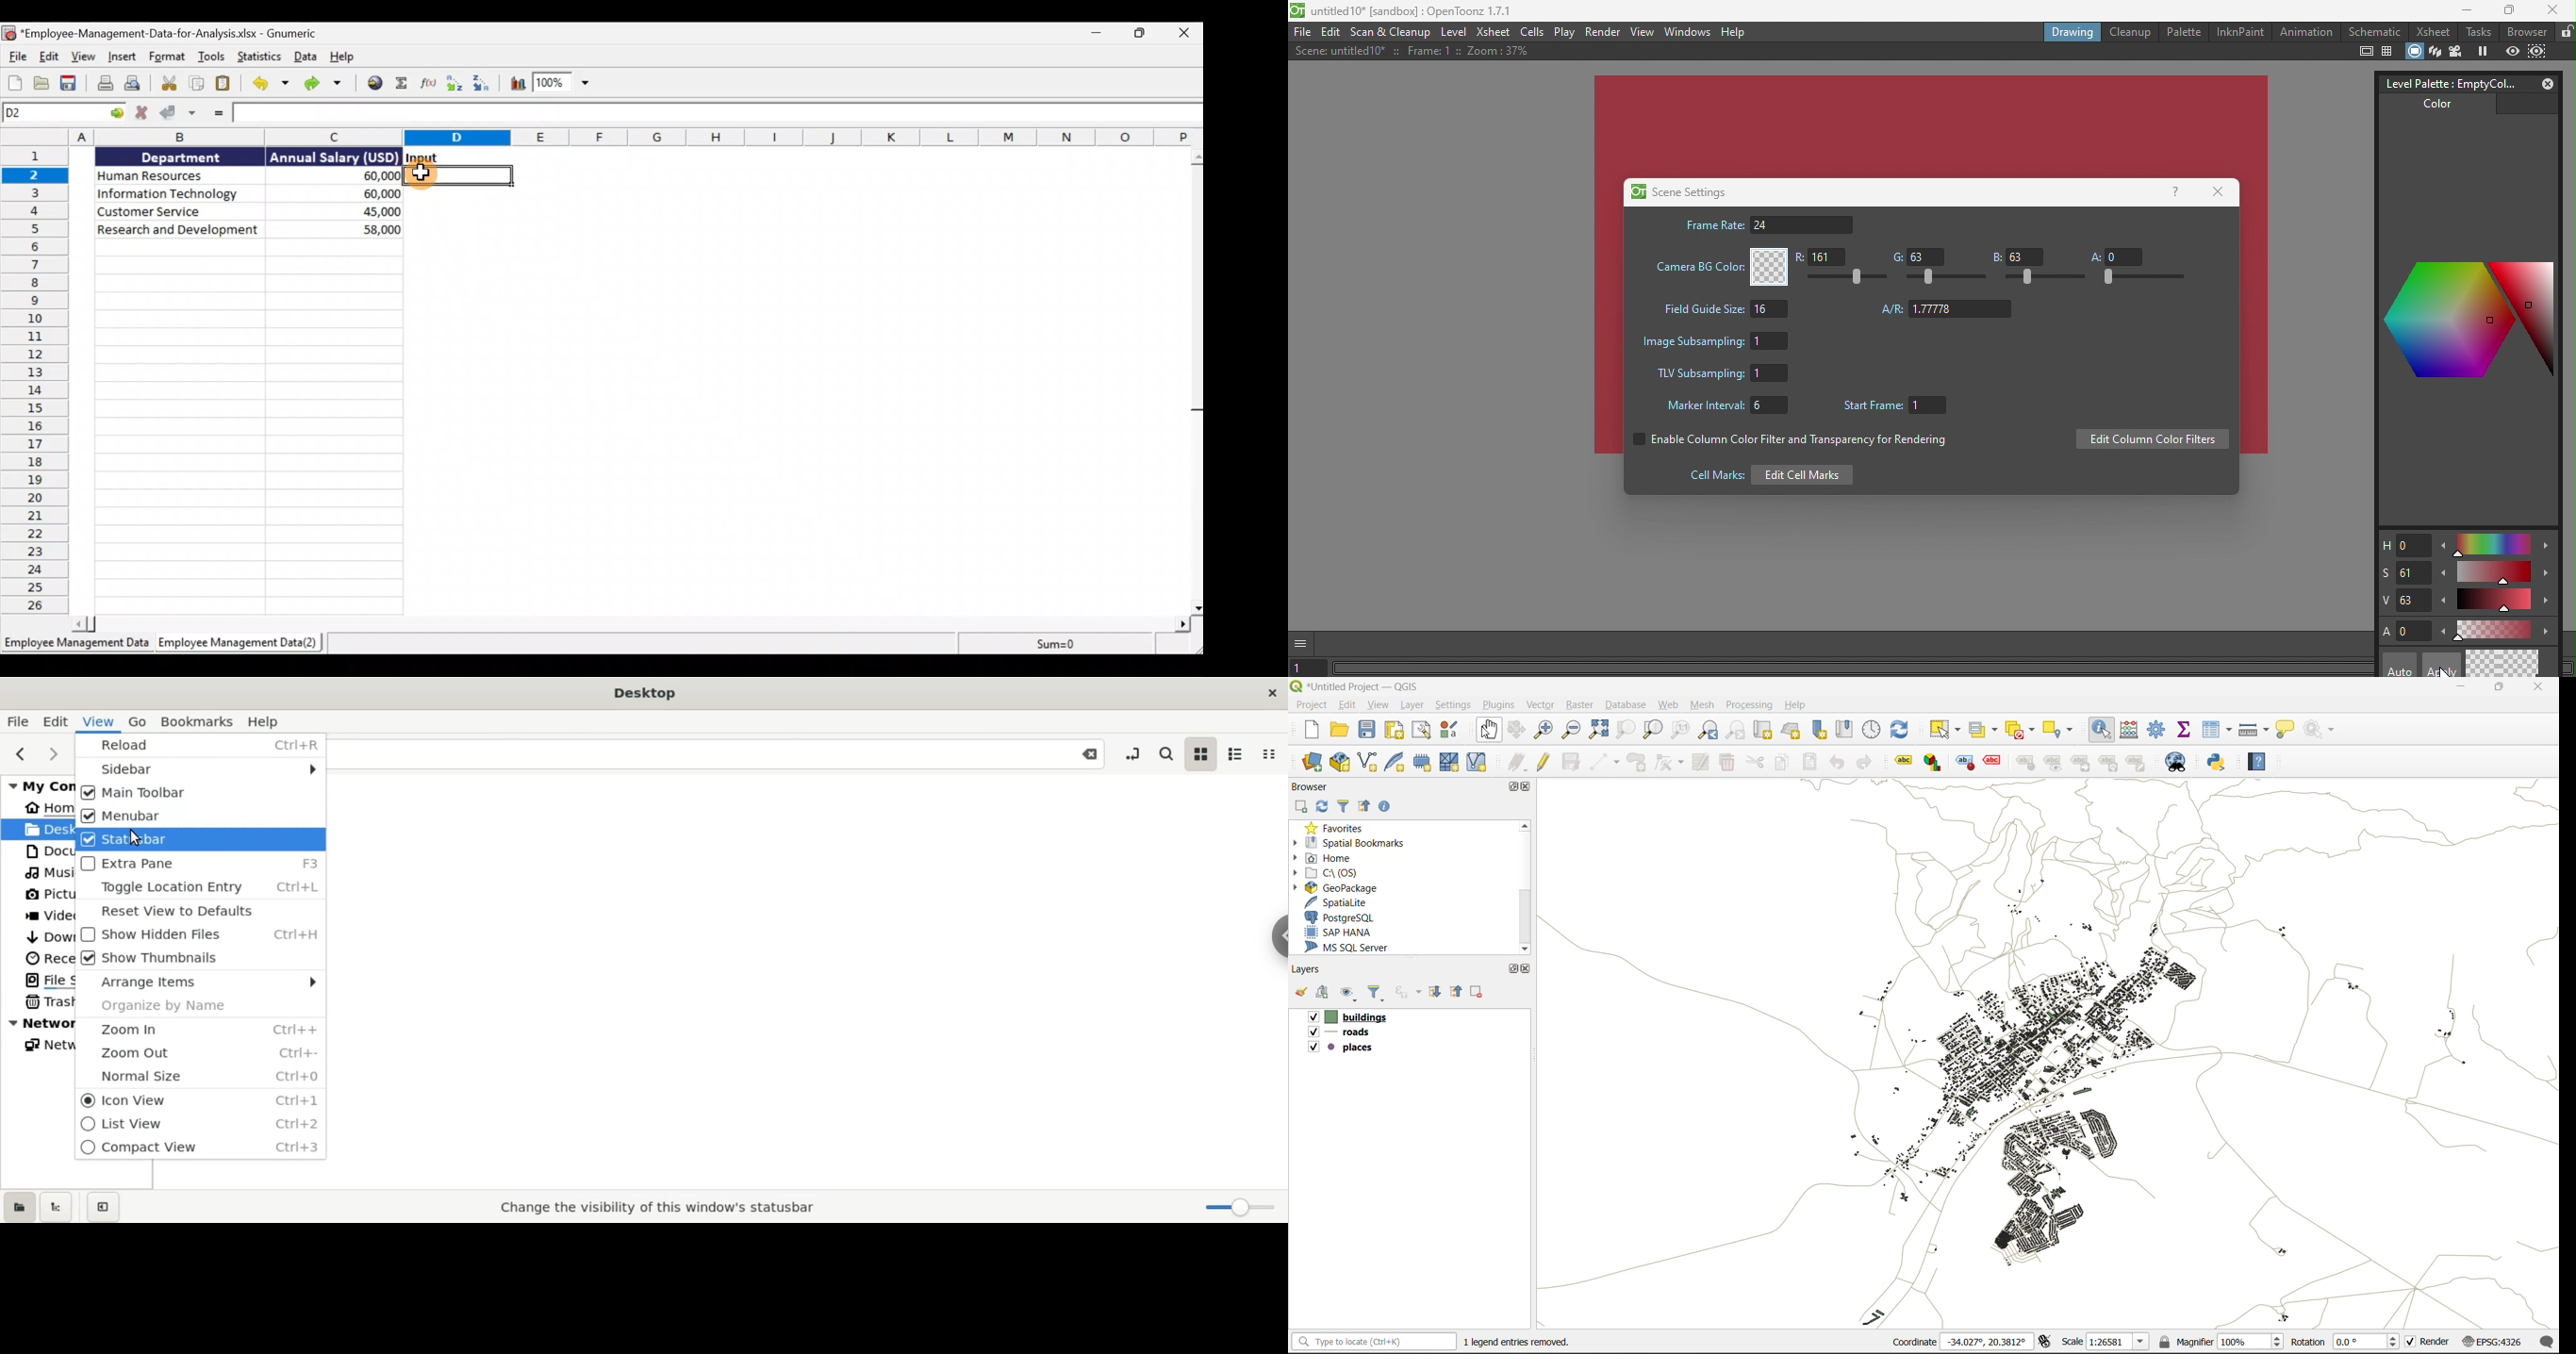 The height and width of the screenshot is (1372, 2576). I want to click on metasearch, so click(2176, 760).